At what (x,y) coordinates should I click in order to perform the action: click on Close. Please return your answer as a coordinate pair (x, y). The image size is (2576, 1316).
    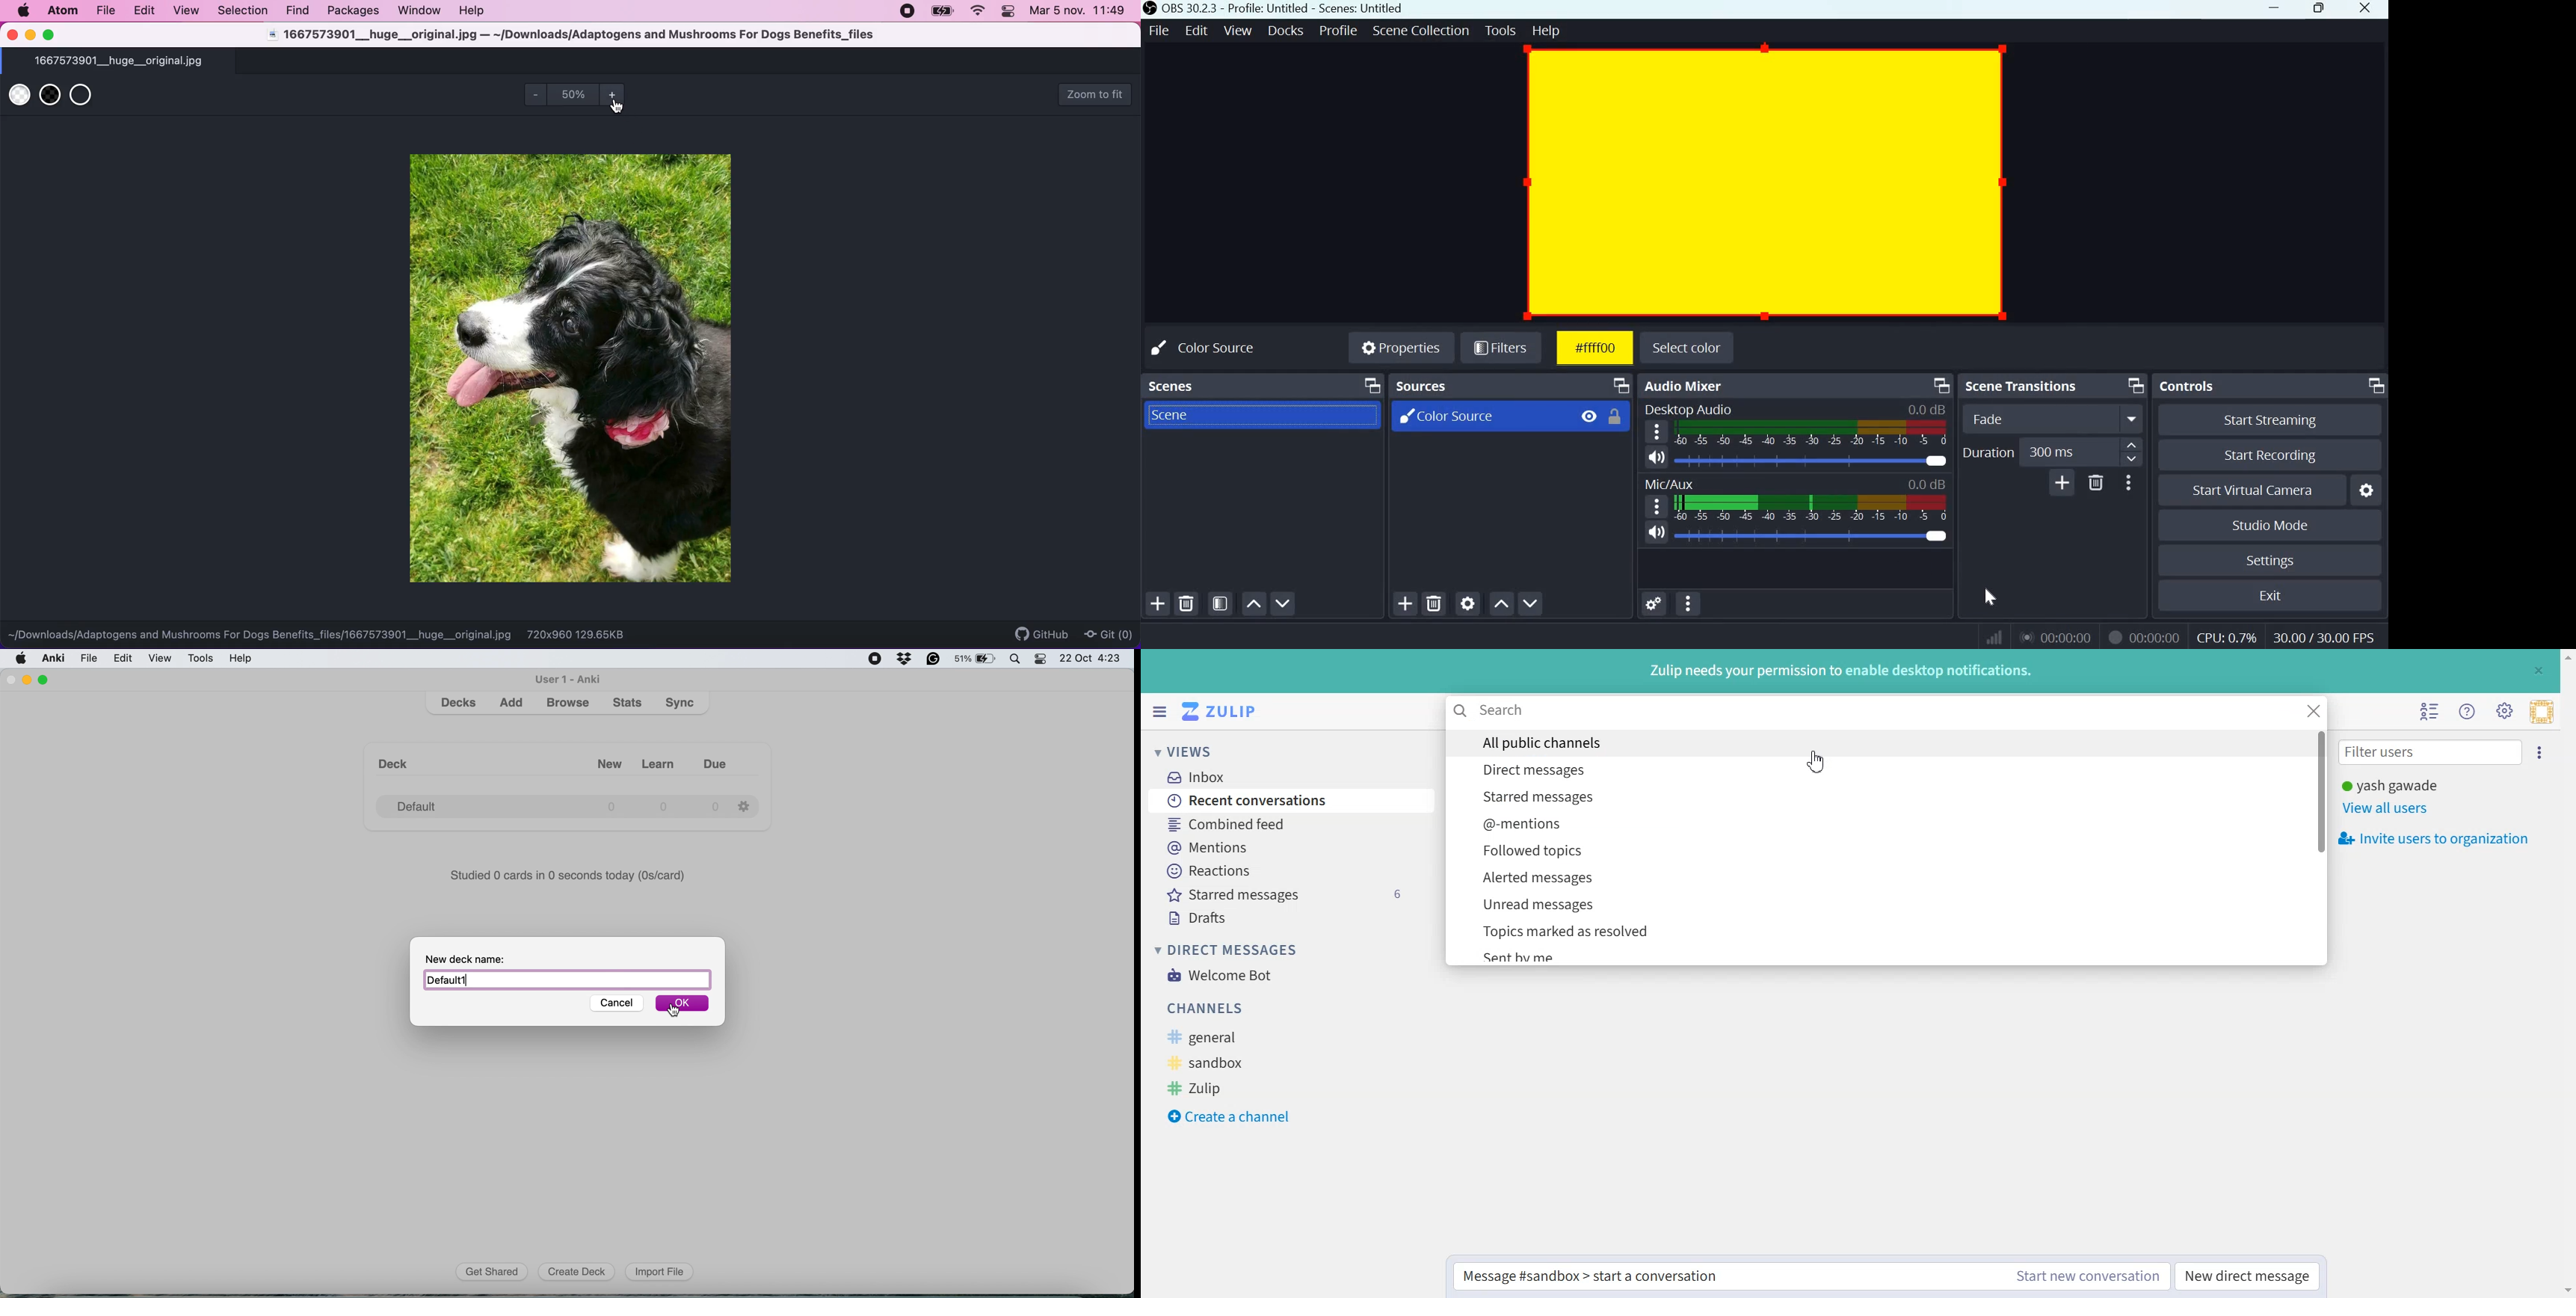
    Looking at the image, I should click on (2367, 9).